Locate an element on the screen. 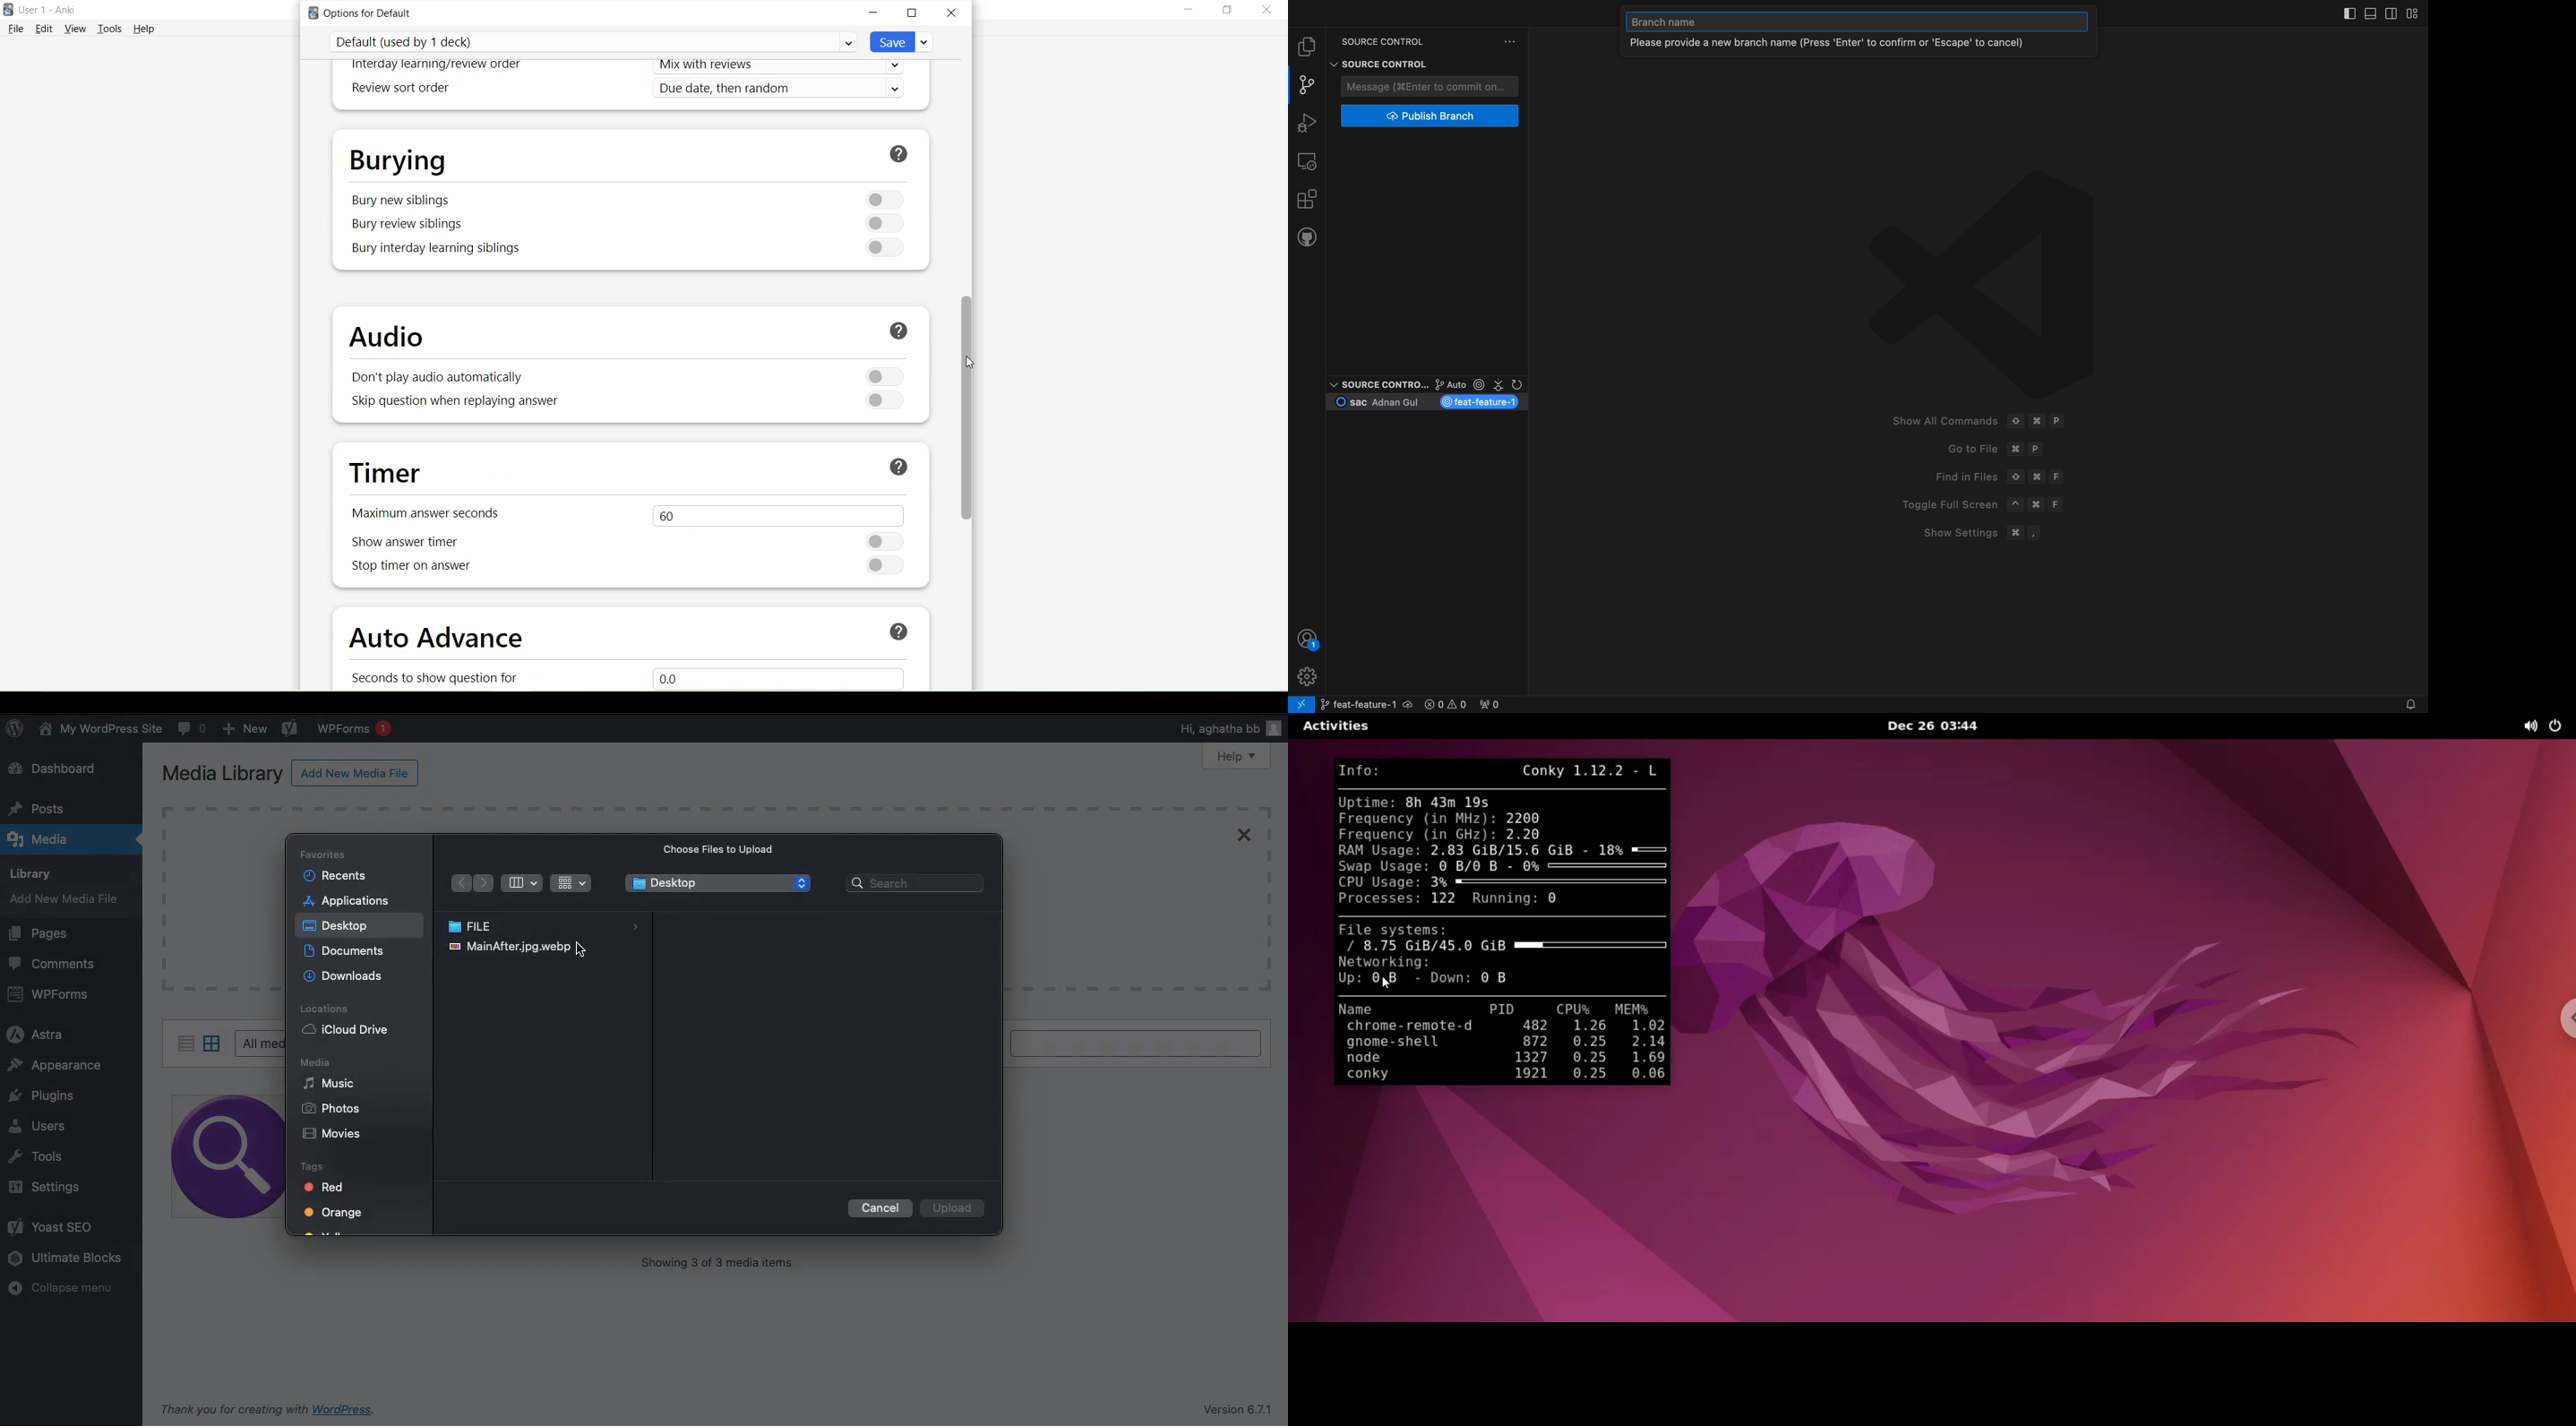  Choose files to upload is located at coordinates (722, 848).